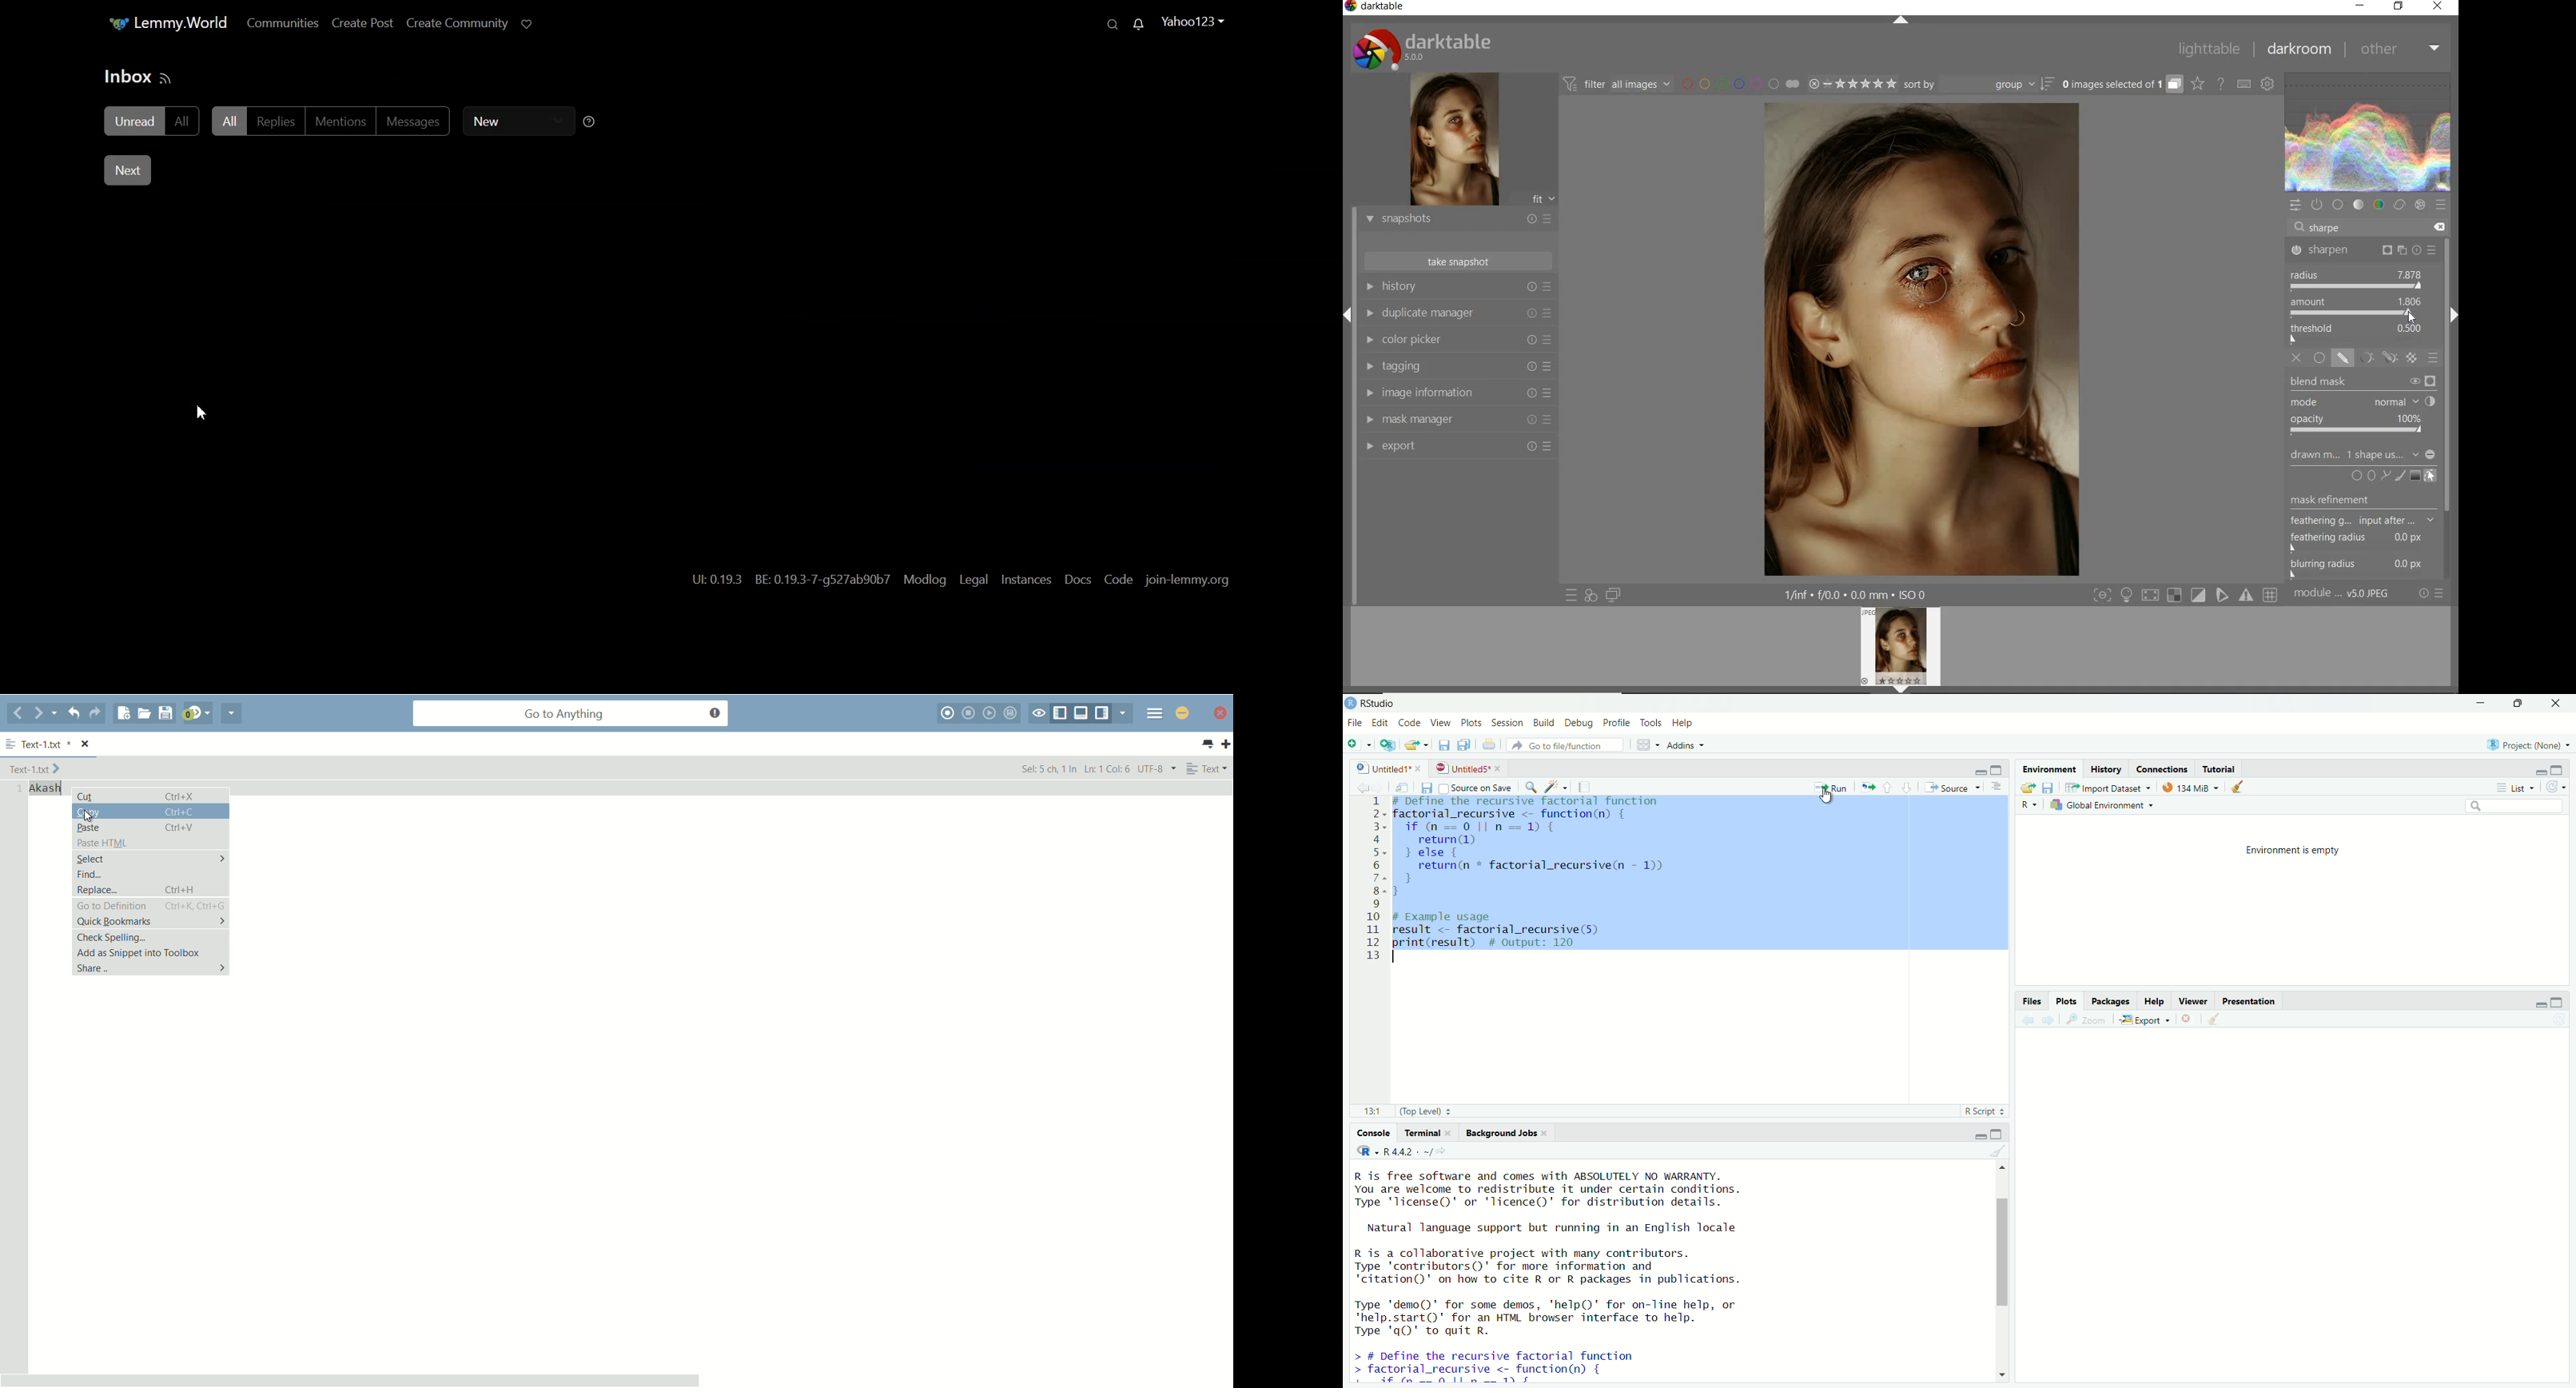 Image resolution: width=2576 pixels, height=1400 pixels. Describe the element at coordinates (2437, 227) in the screenshot. I see `DELETE` at that location.